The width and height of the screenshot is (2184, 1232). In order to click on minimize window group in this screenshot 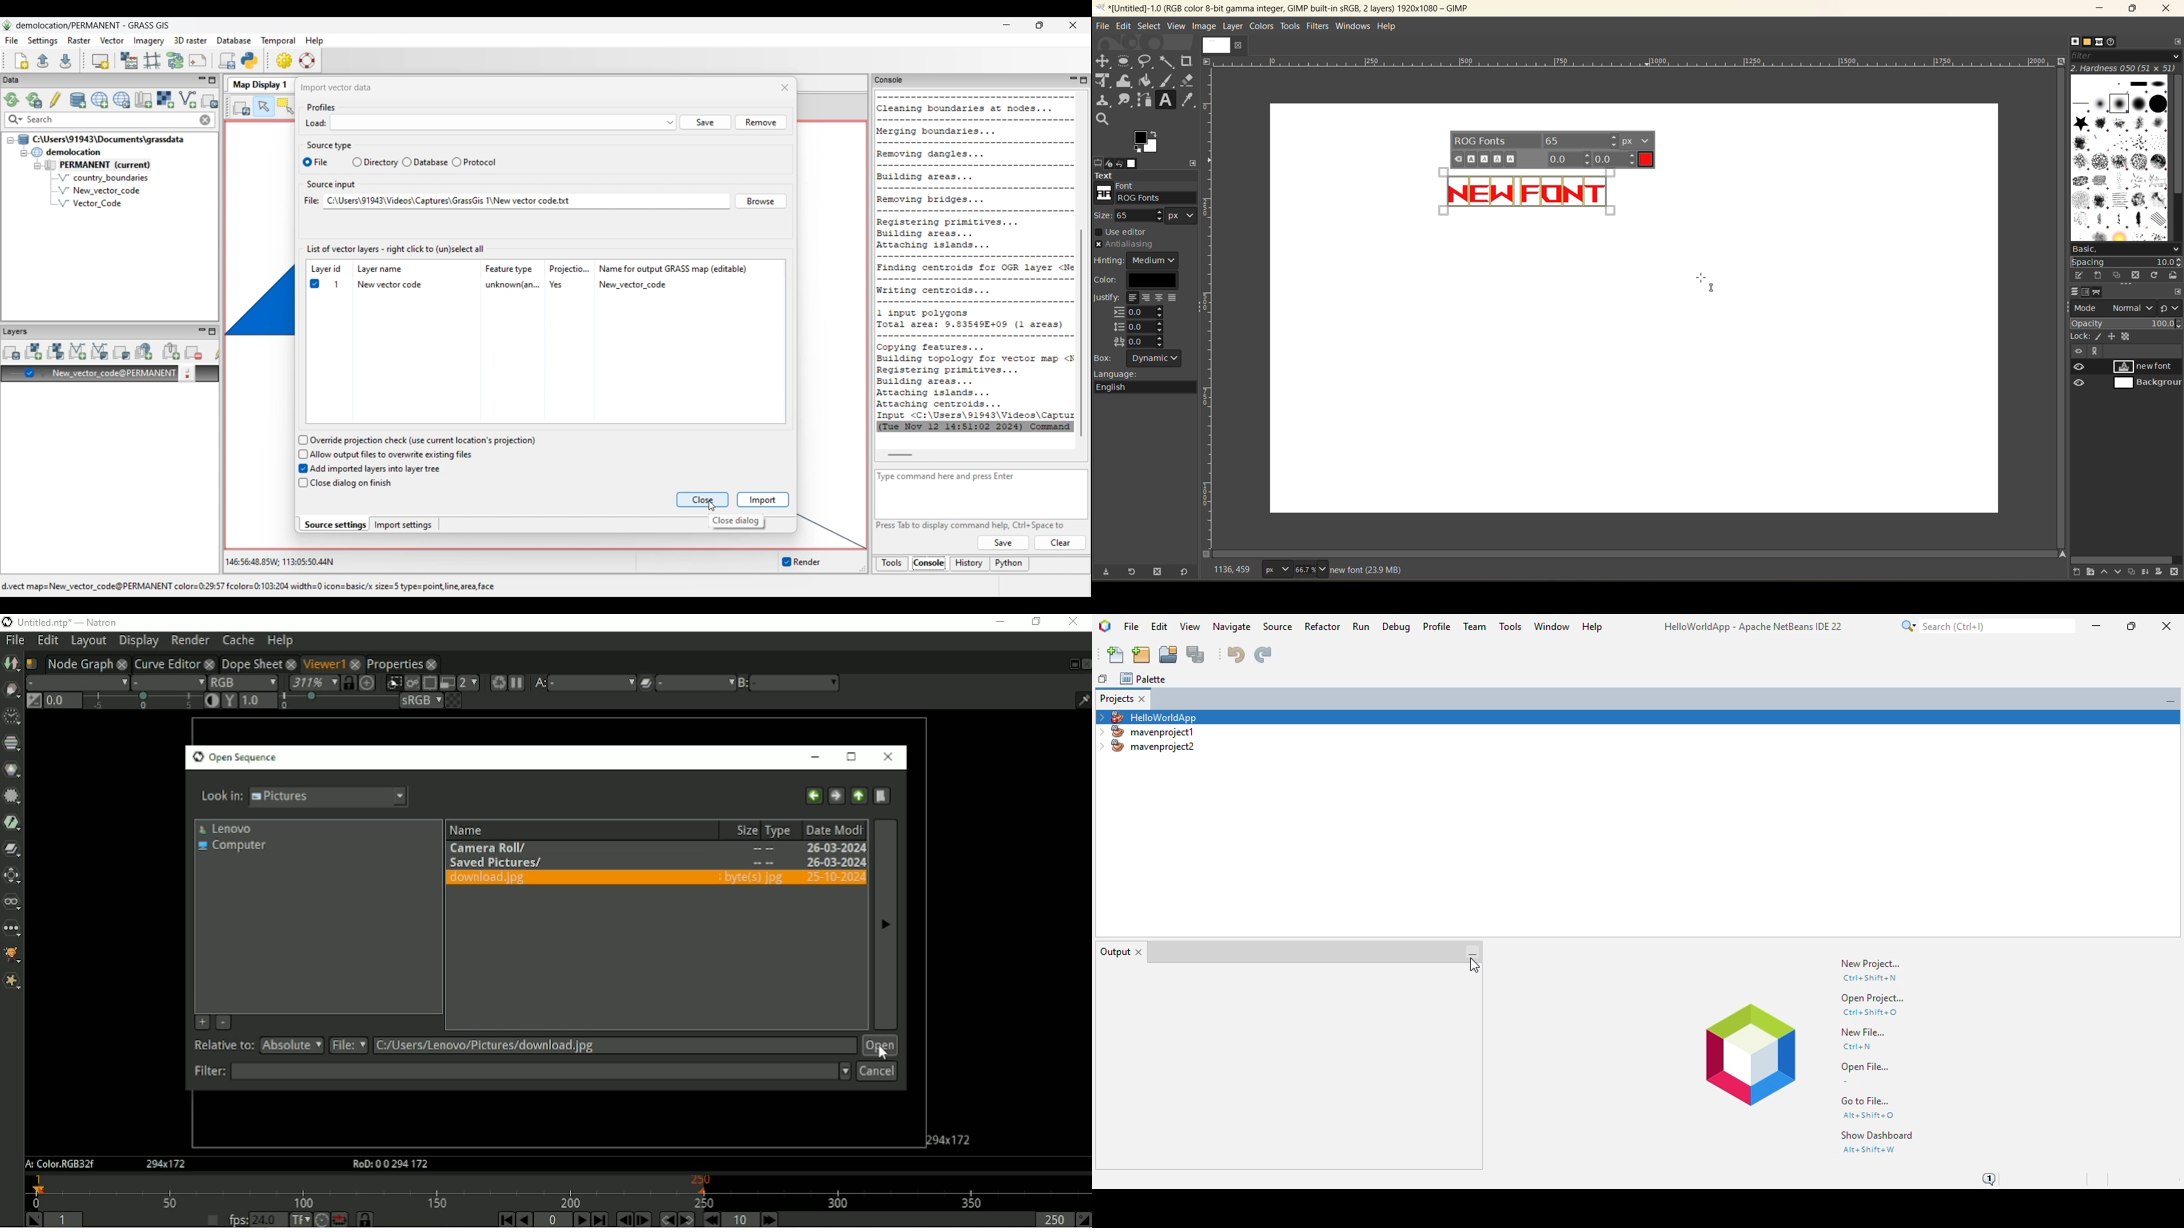, I will do `click(1473, 953)`.